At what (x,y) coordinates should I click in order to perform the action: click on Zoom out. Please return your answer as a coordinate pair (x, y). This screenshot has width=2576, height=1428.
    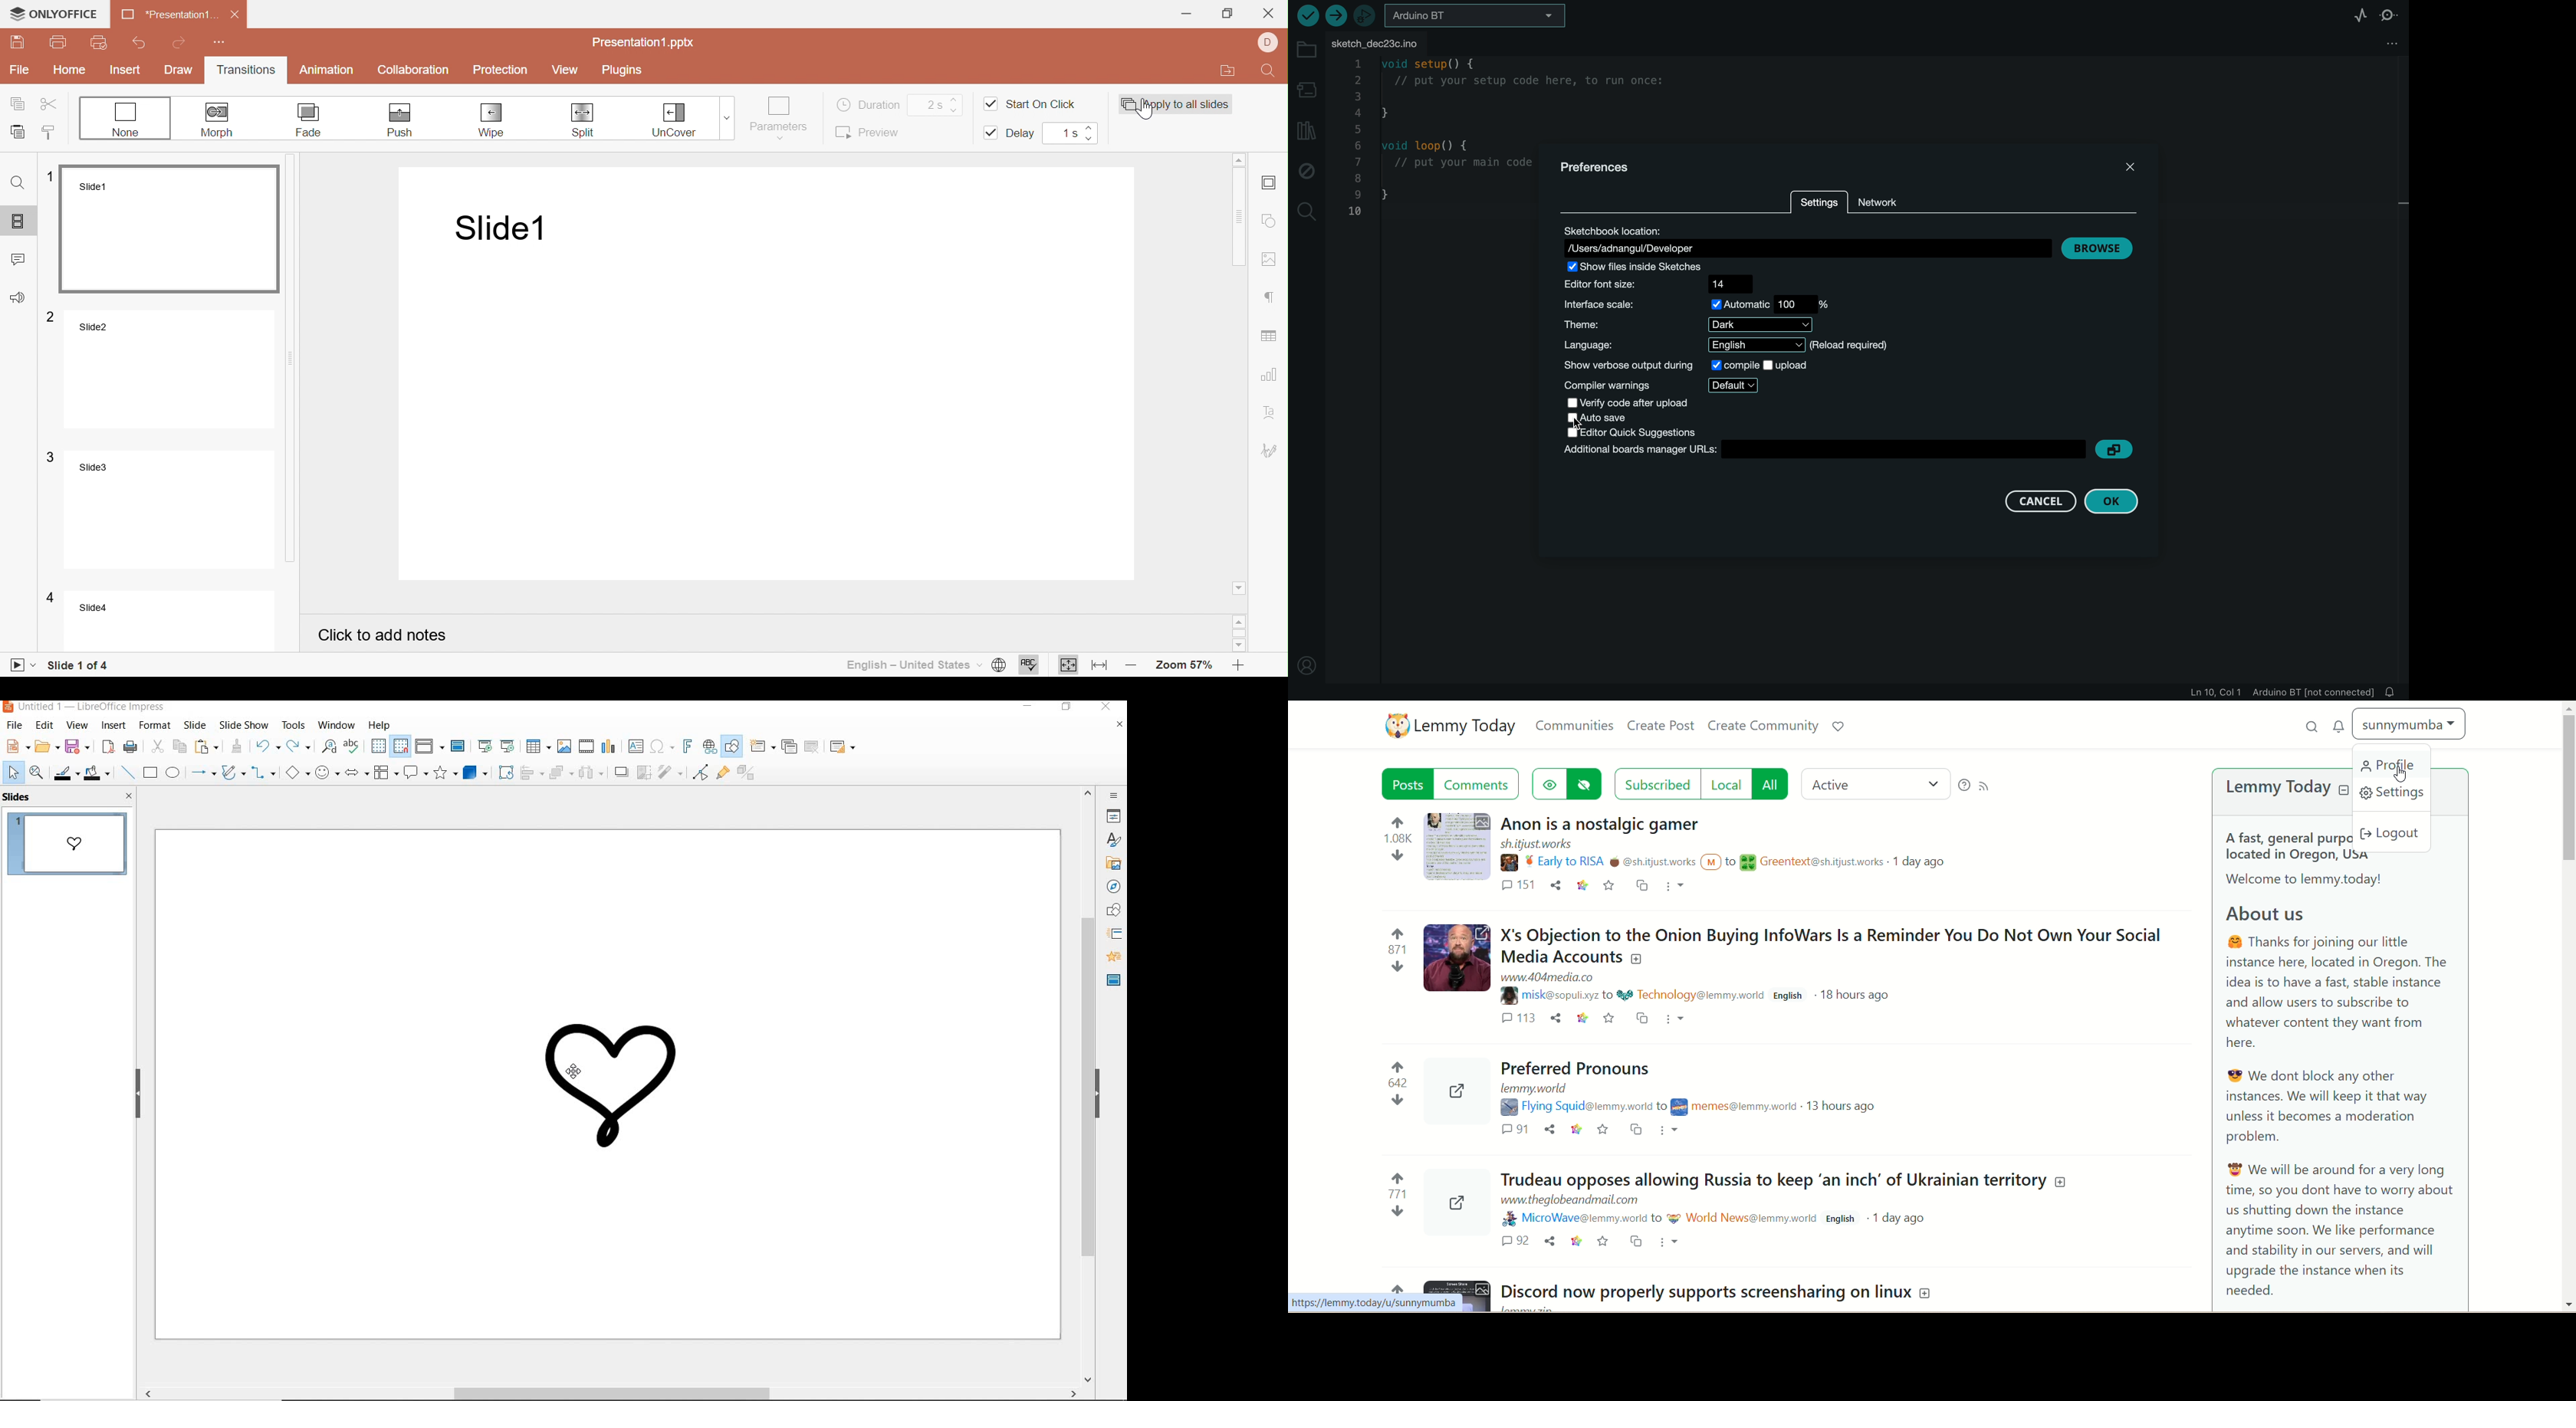
    Looking at the image, I should click on (1128, 667).